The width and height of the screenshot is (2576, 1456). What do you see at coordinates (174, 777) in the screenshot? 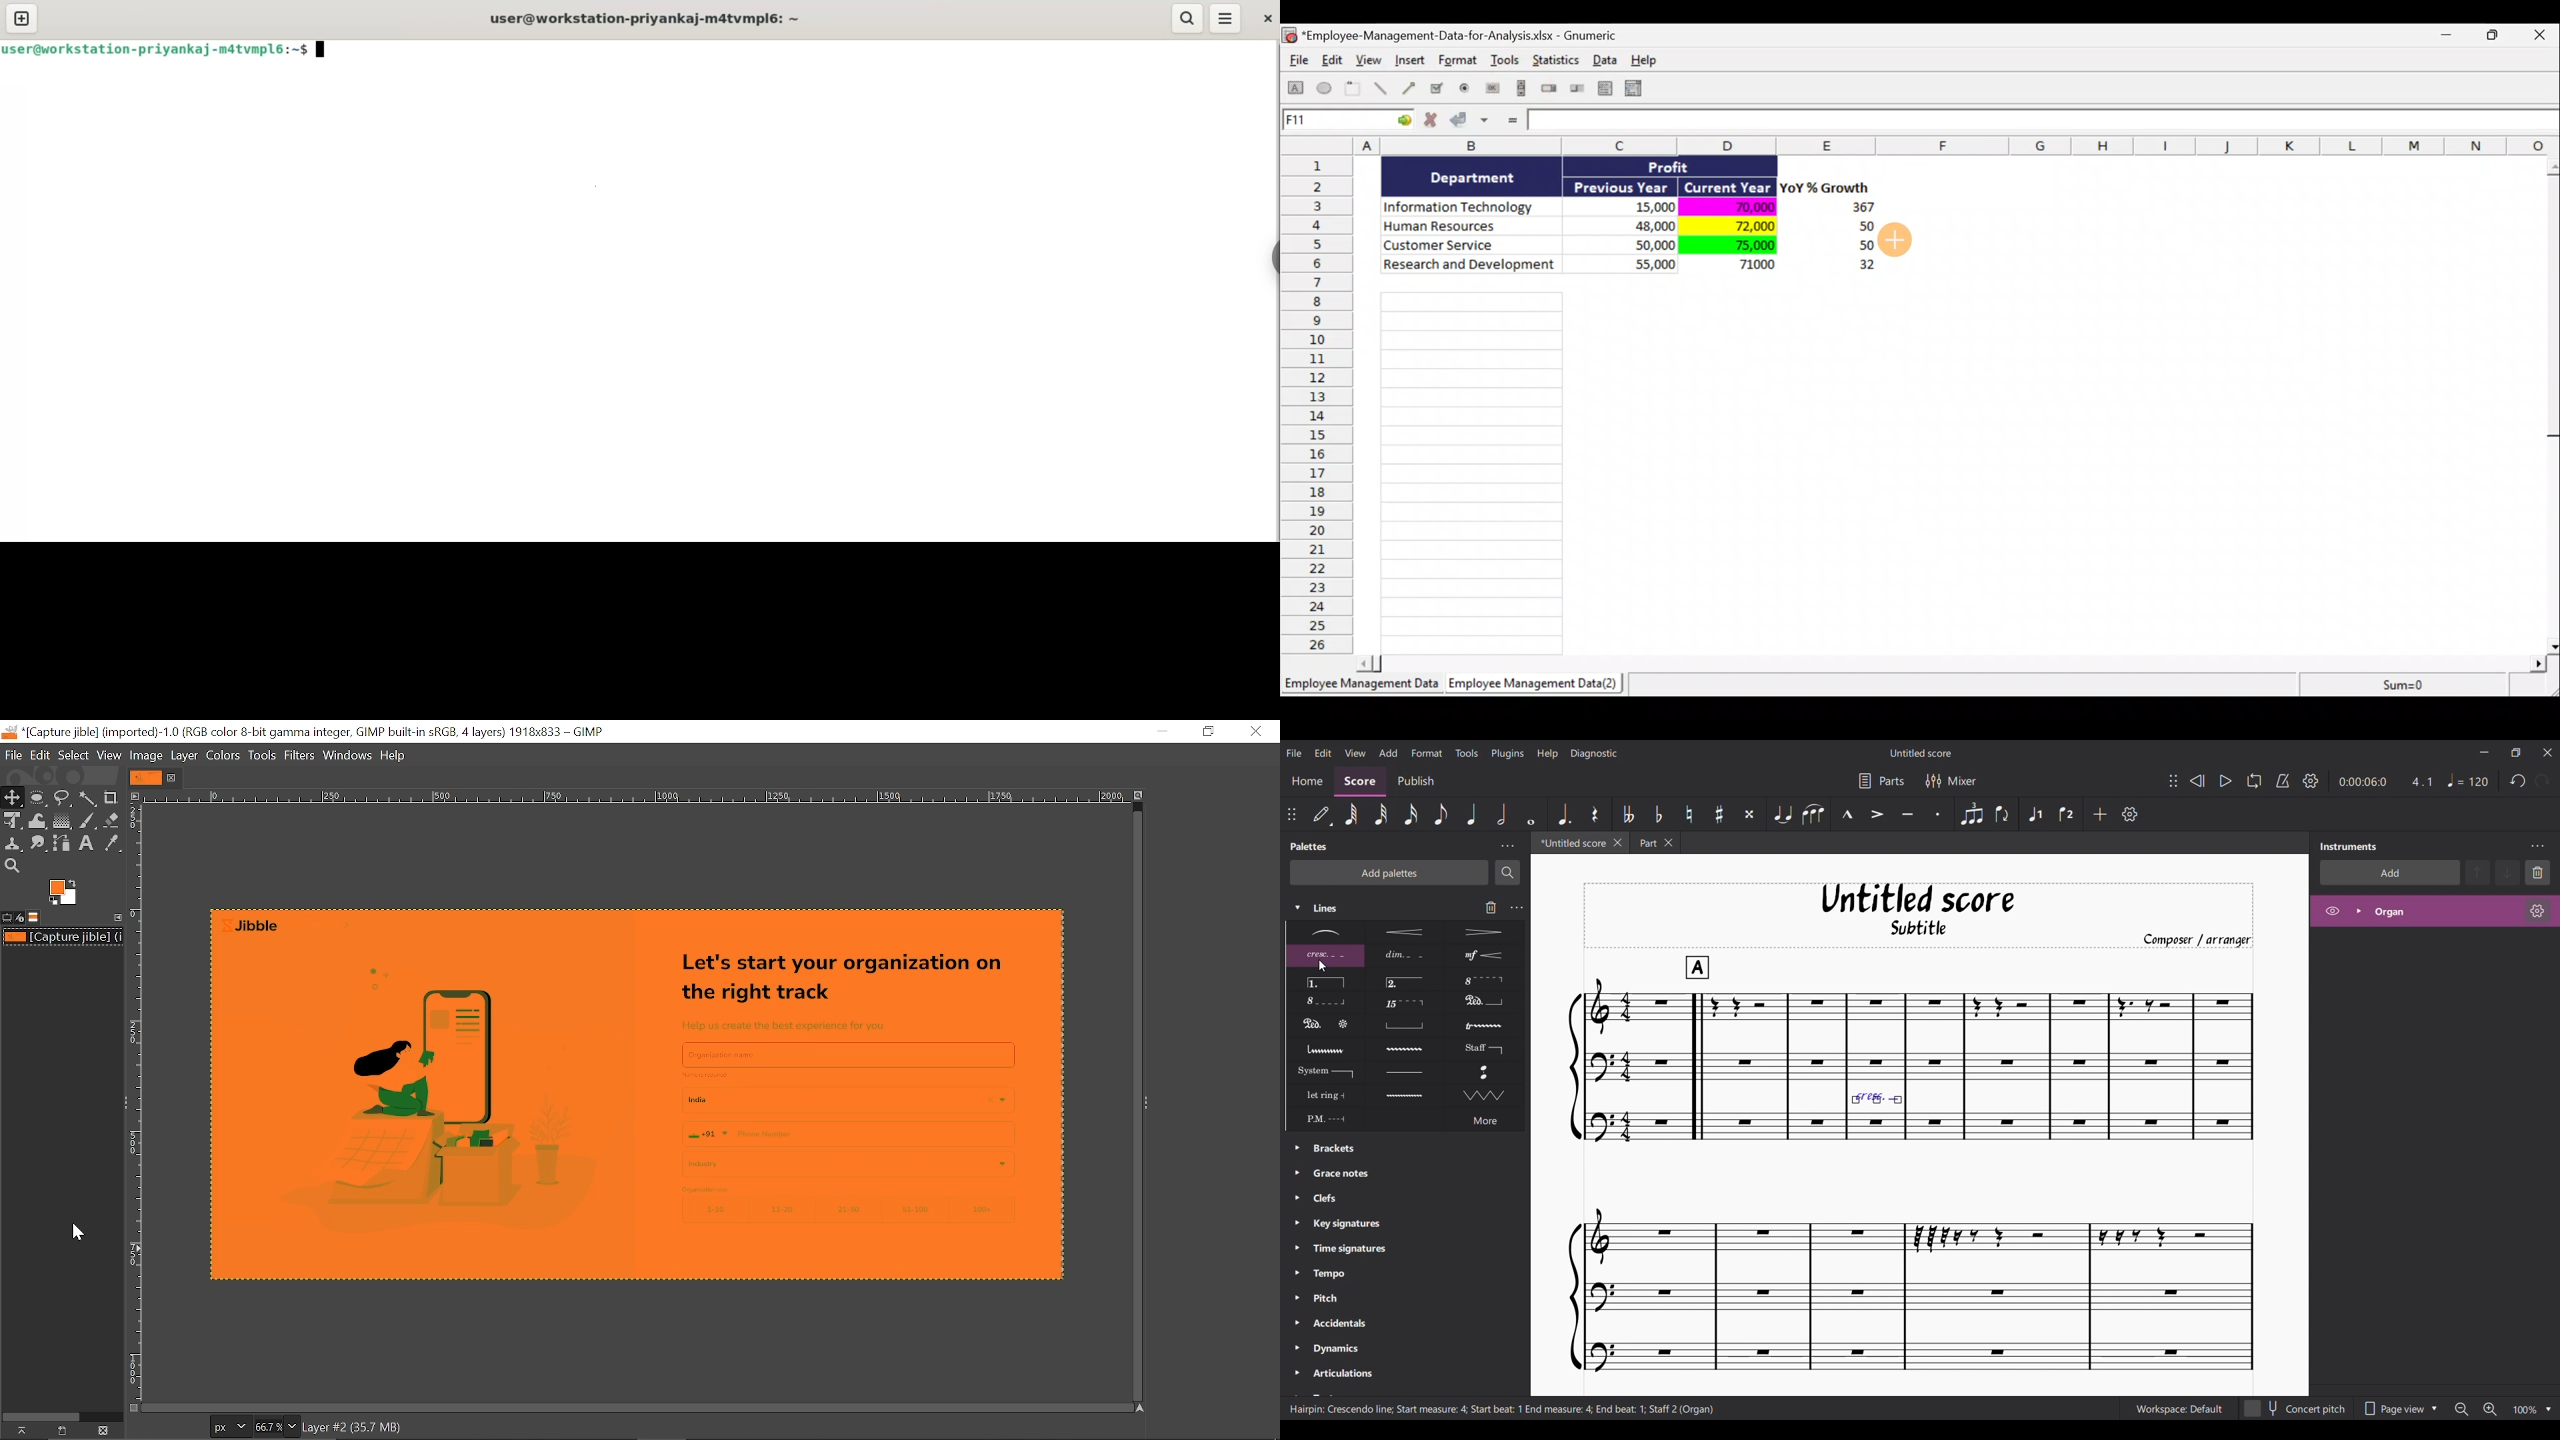
I see `Close tab` at bounding box center [174, 777].